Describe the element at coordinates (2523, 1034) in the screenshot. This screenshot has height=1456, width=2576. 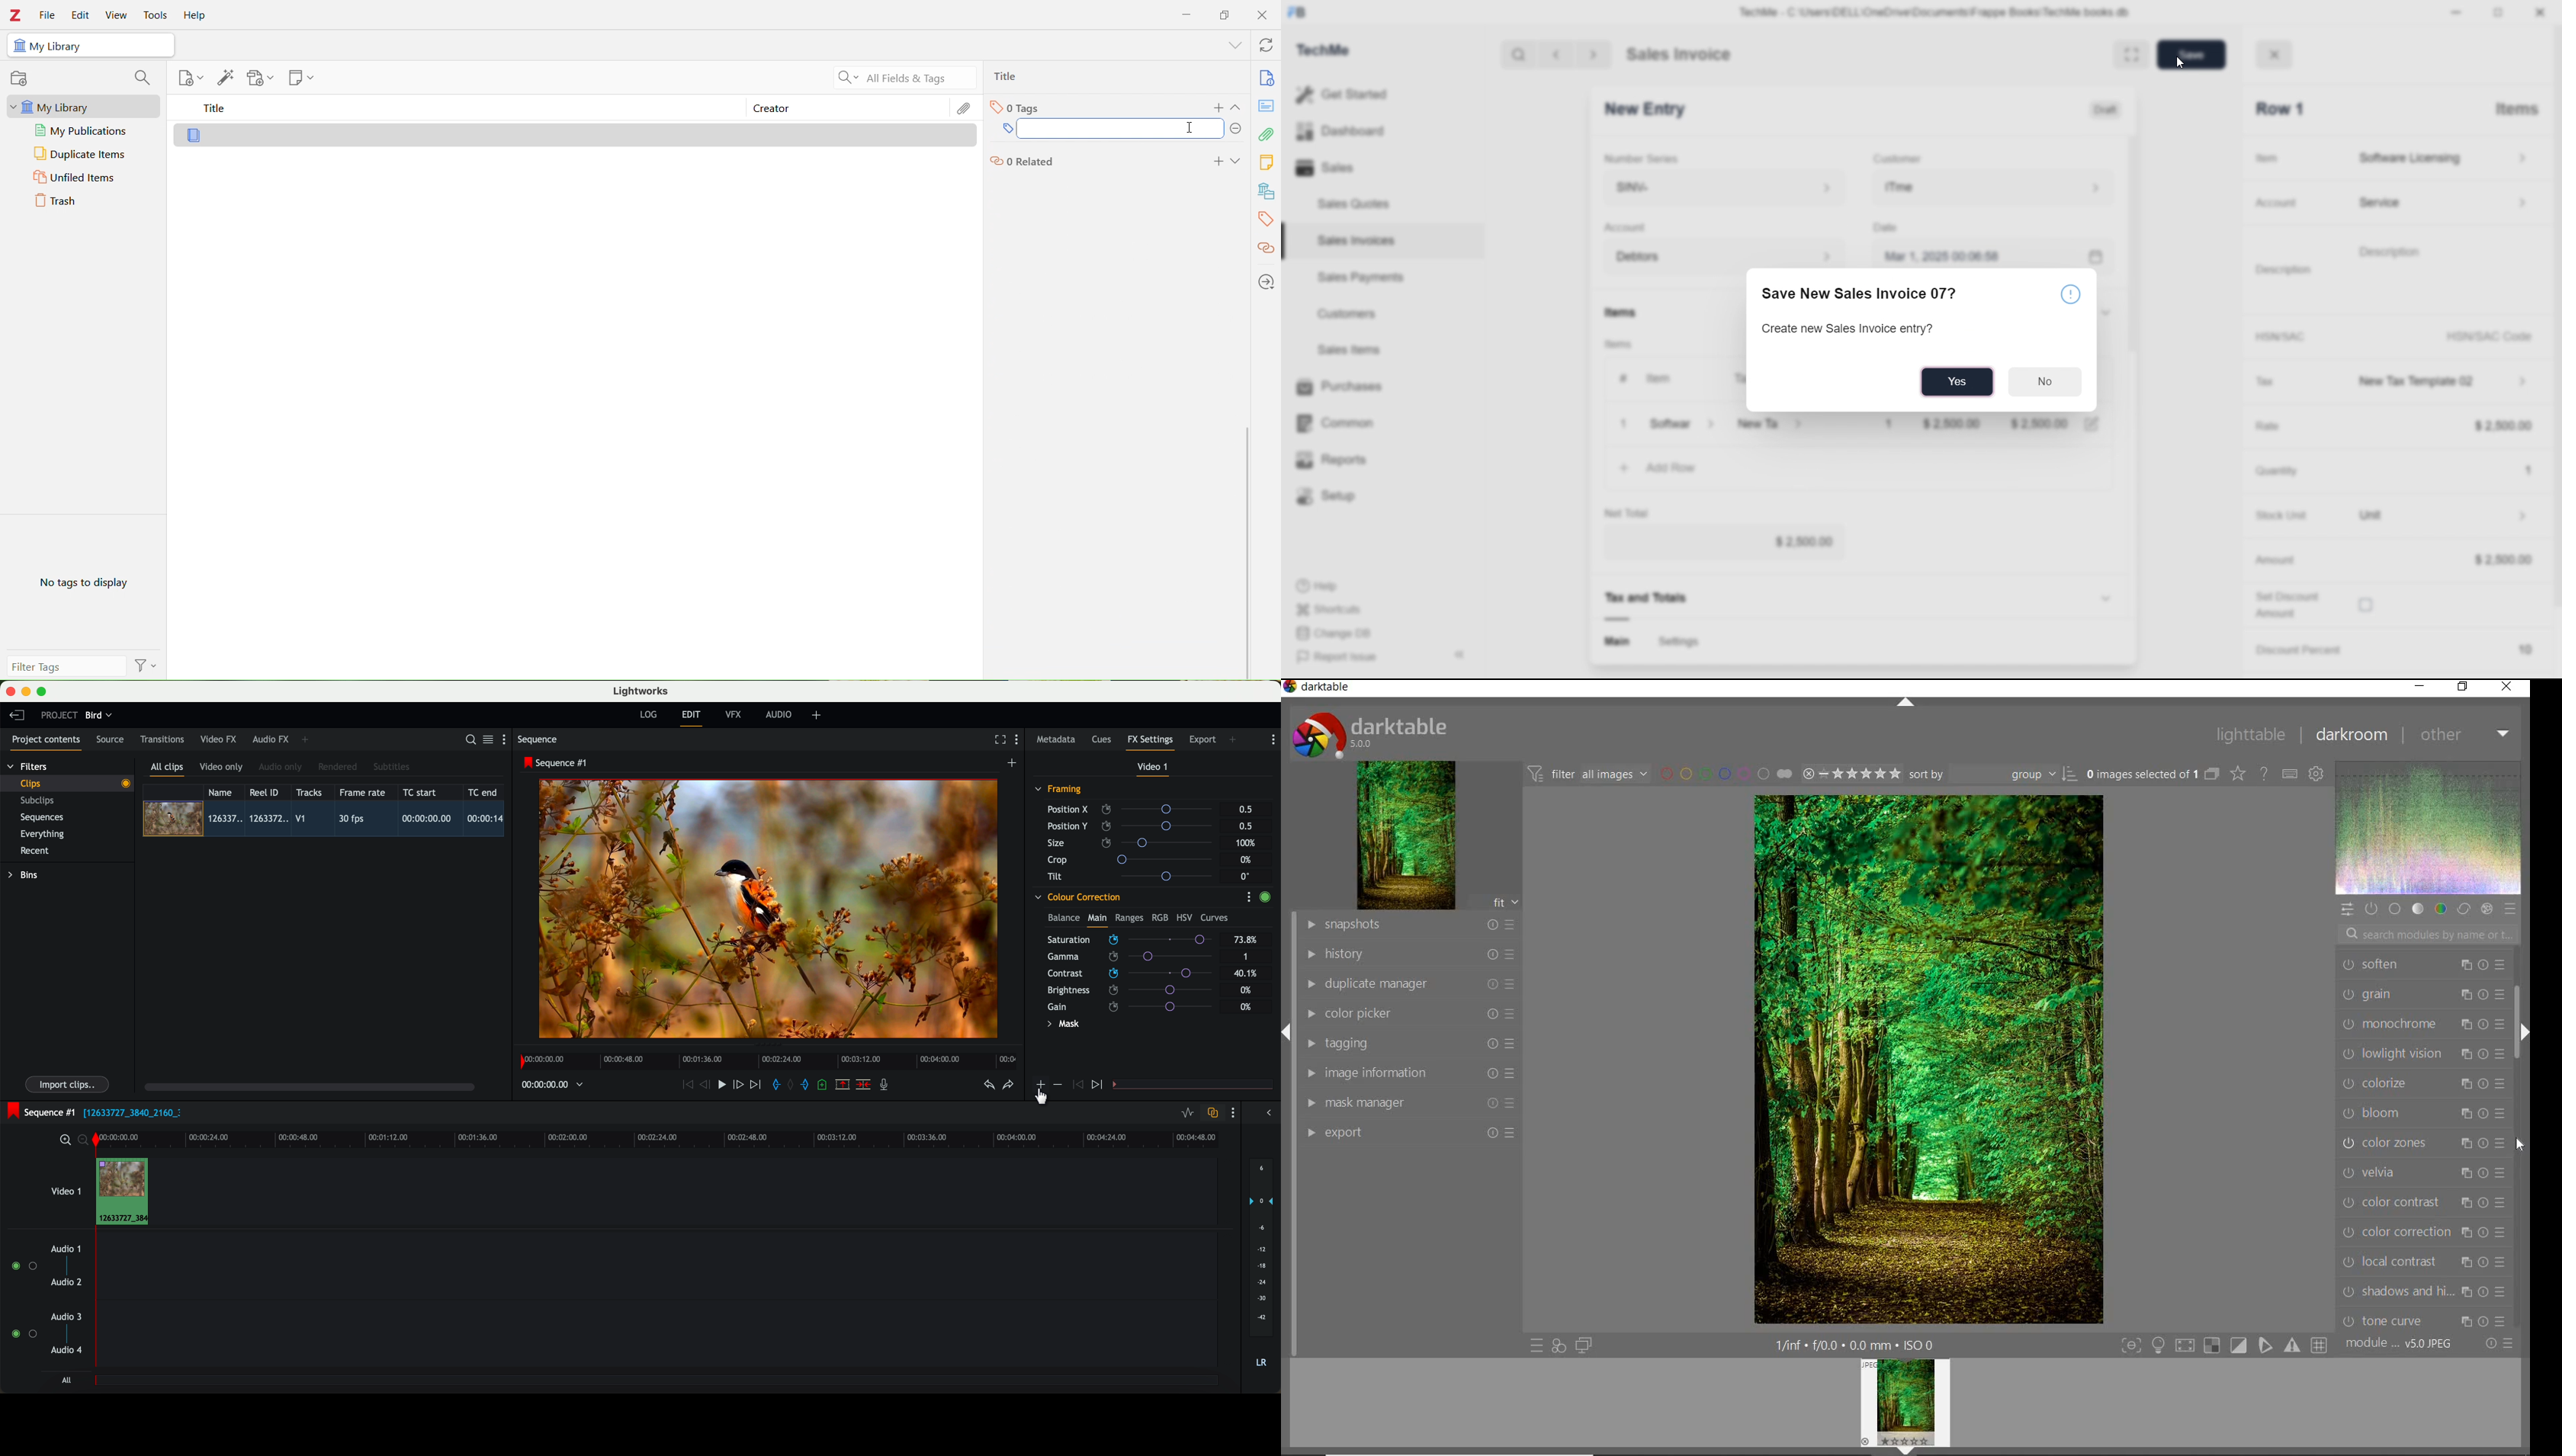
I see `EXPAND/COLLAPSE` at that location.